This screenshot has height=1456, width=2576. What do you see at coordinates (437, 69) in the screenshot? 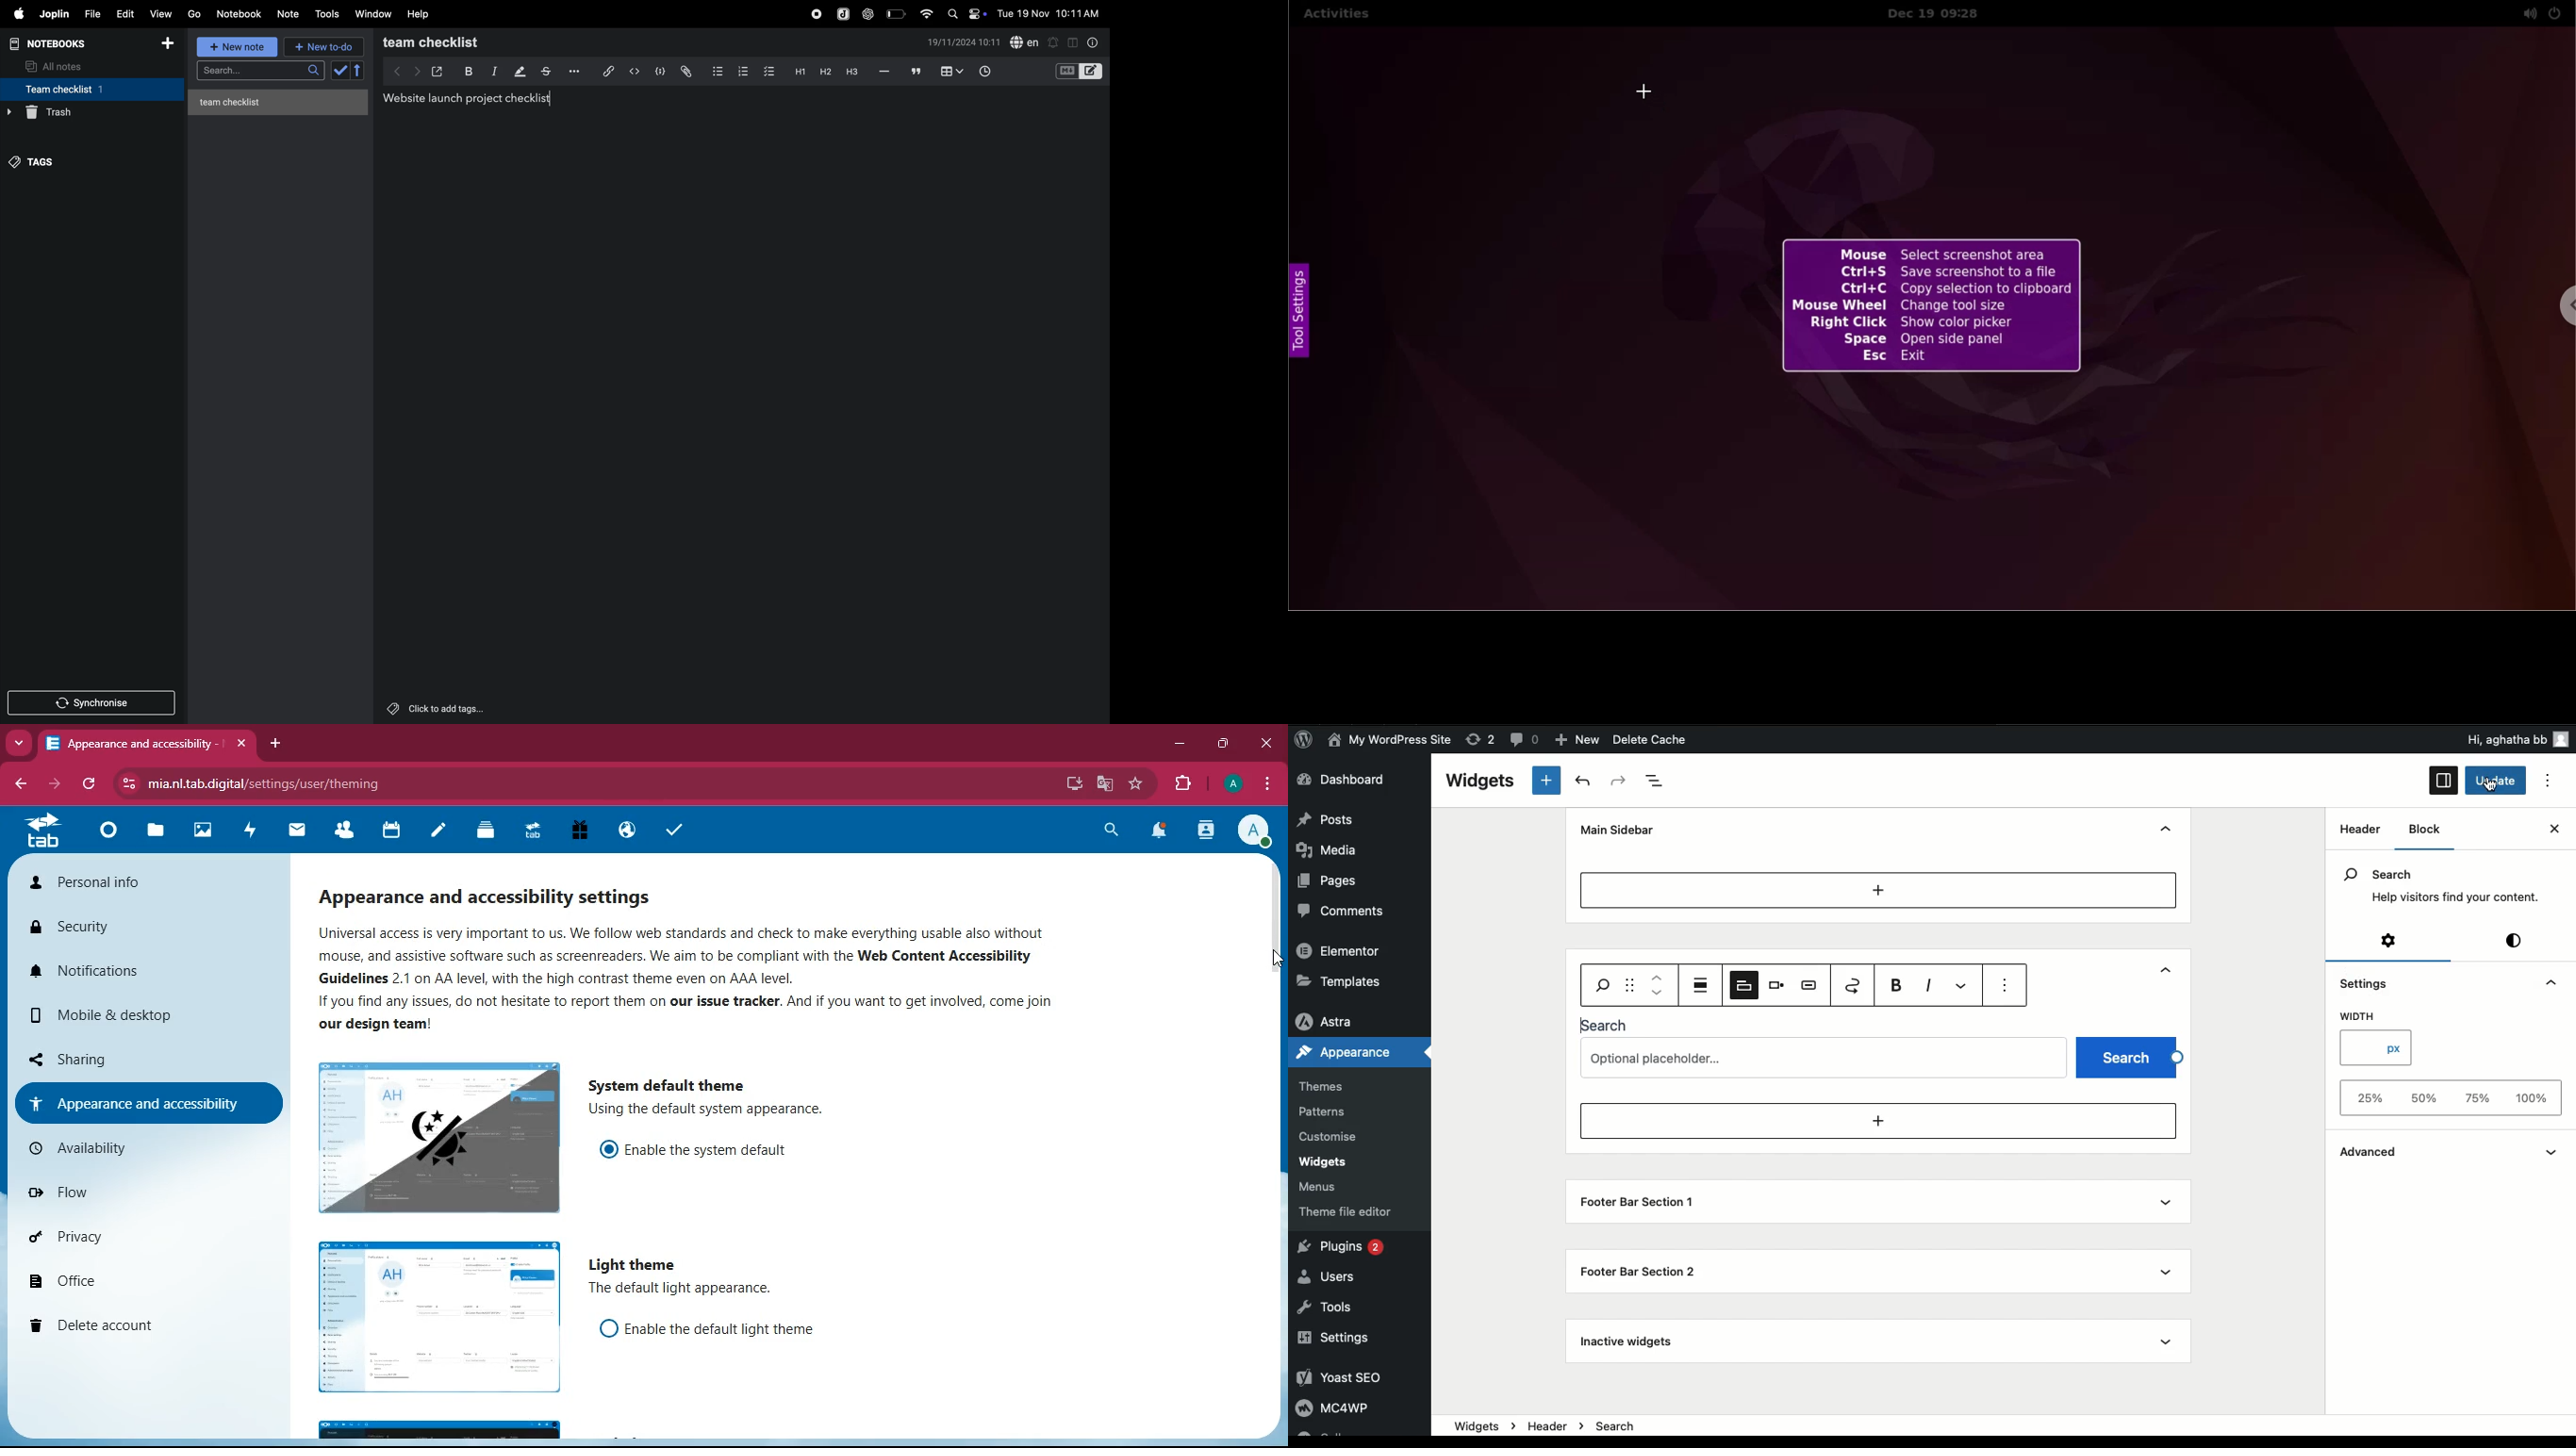
I see `open window` at bounding box center [437, 69].